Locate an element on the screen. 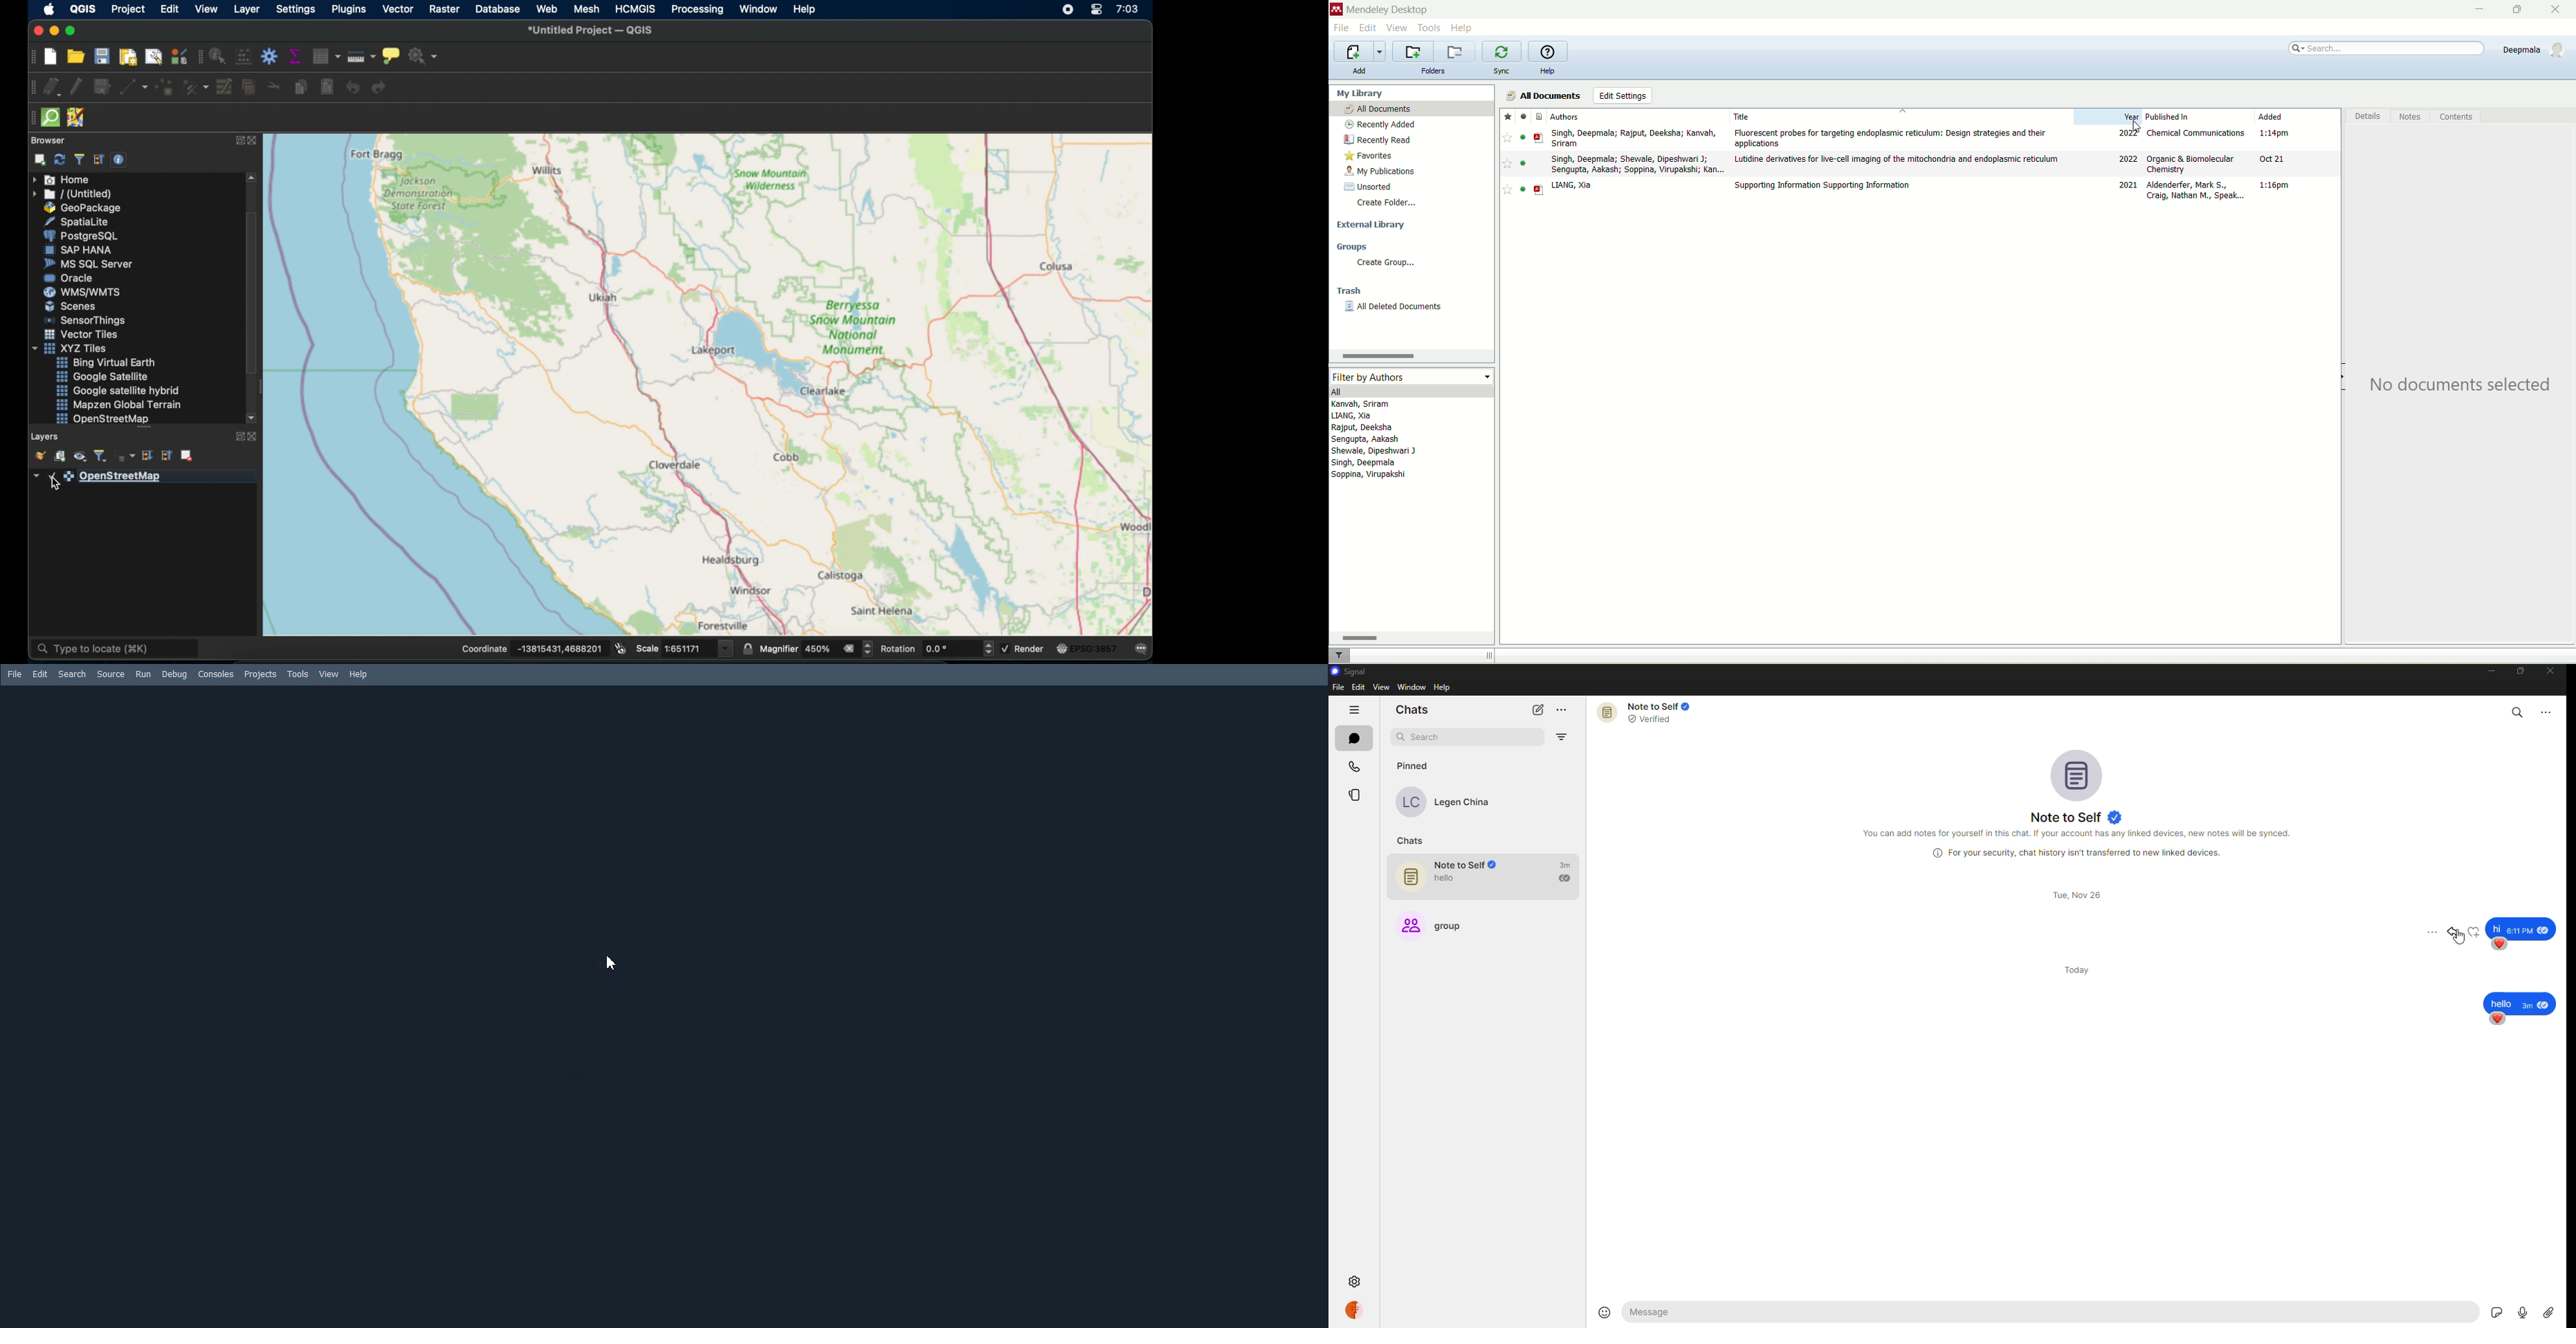 This screenshot has height=1344, width=2576. Default Start Pane is located at coordinates (661, 1006).